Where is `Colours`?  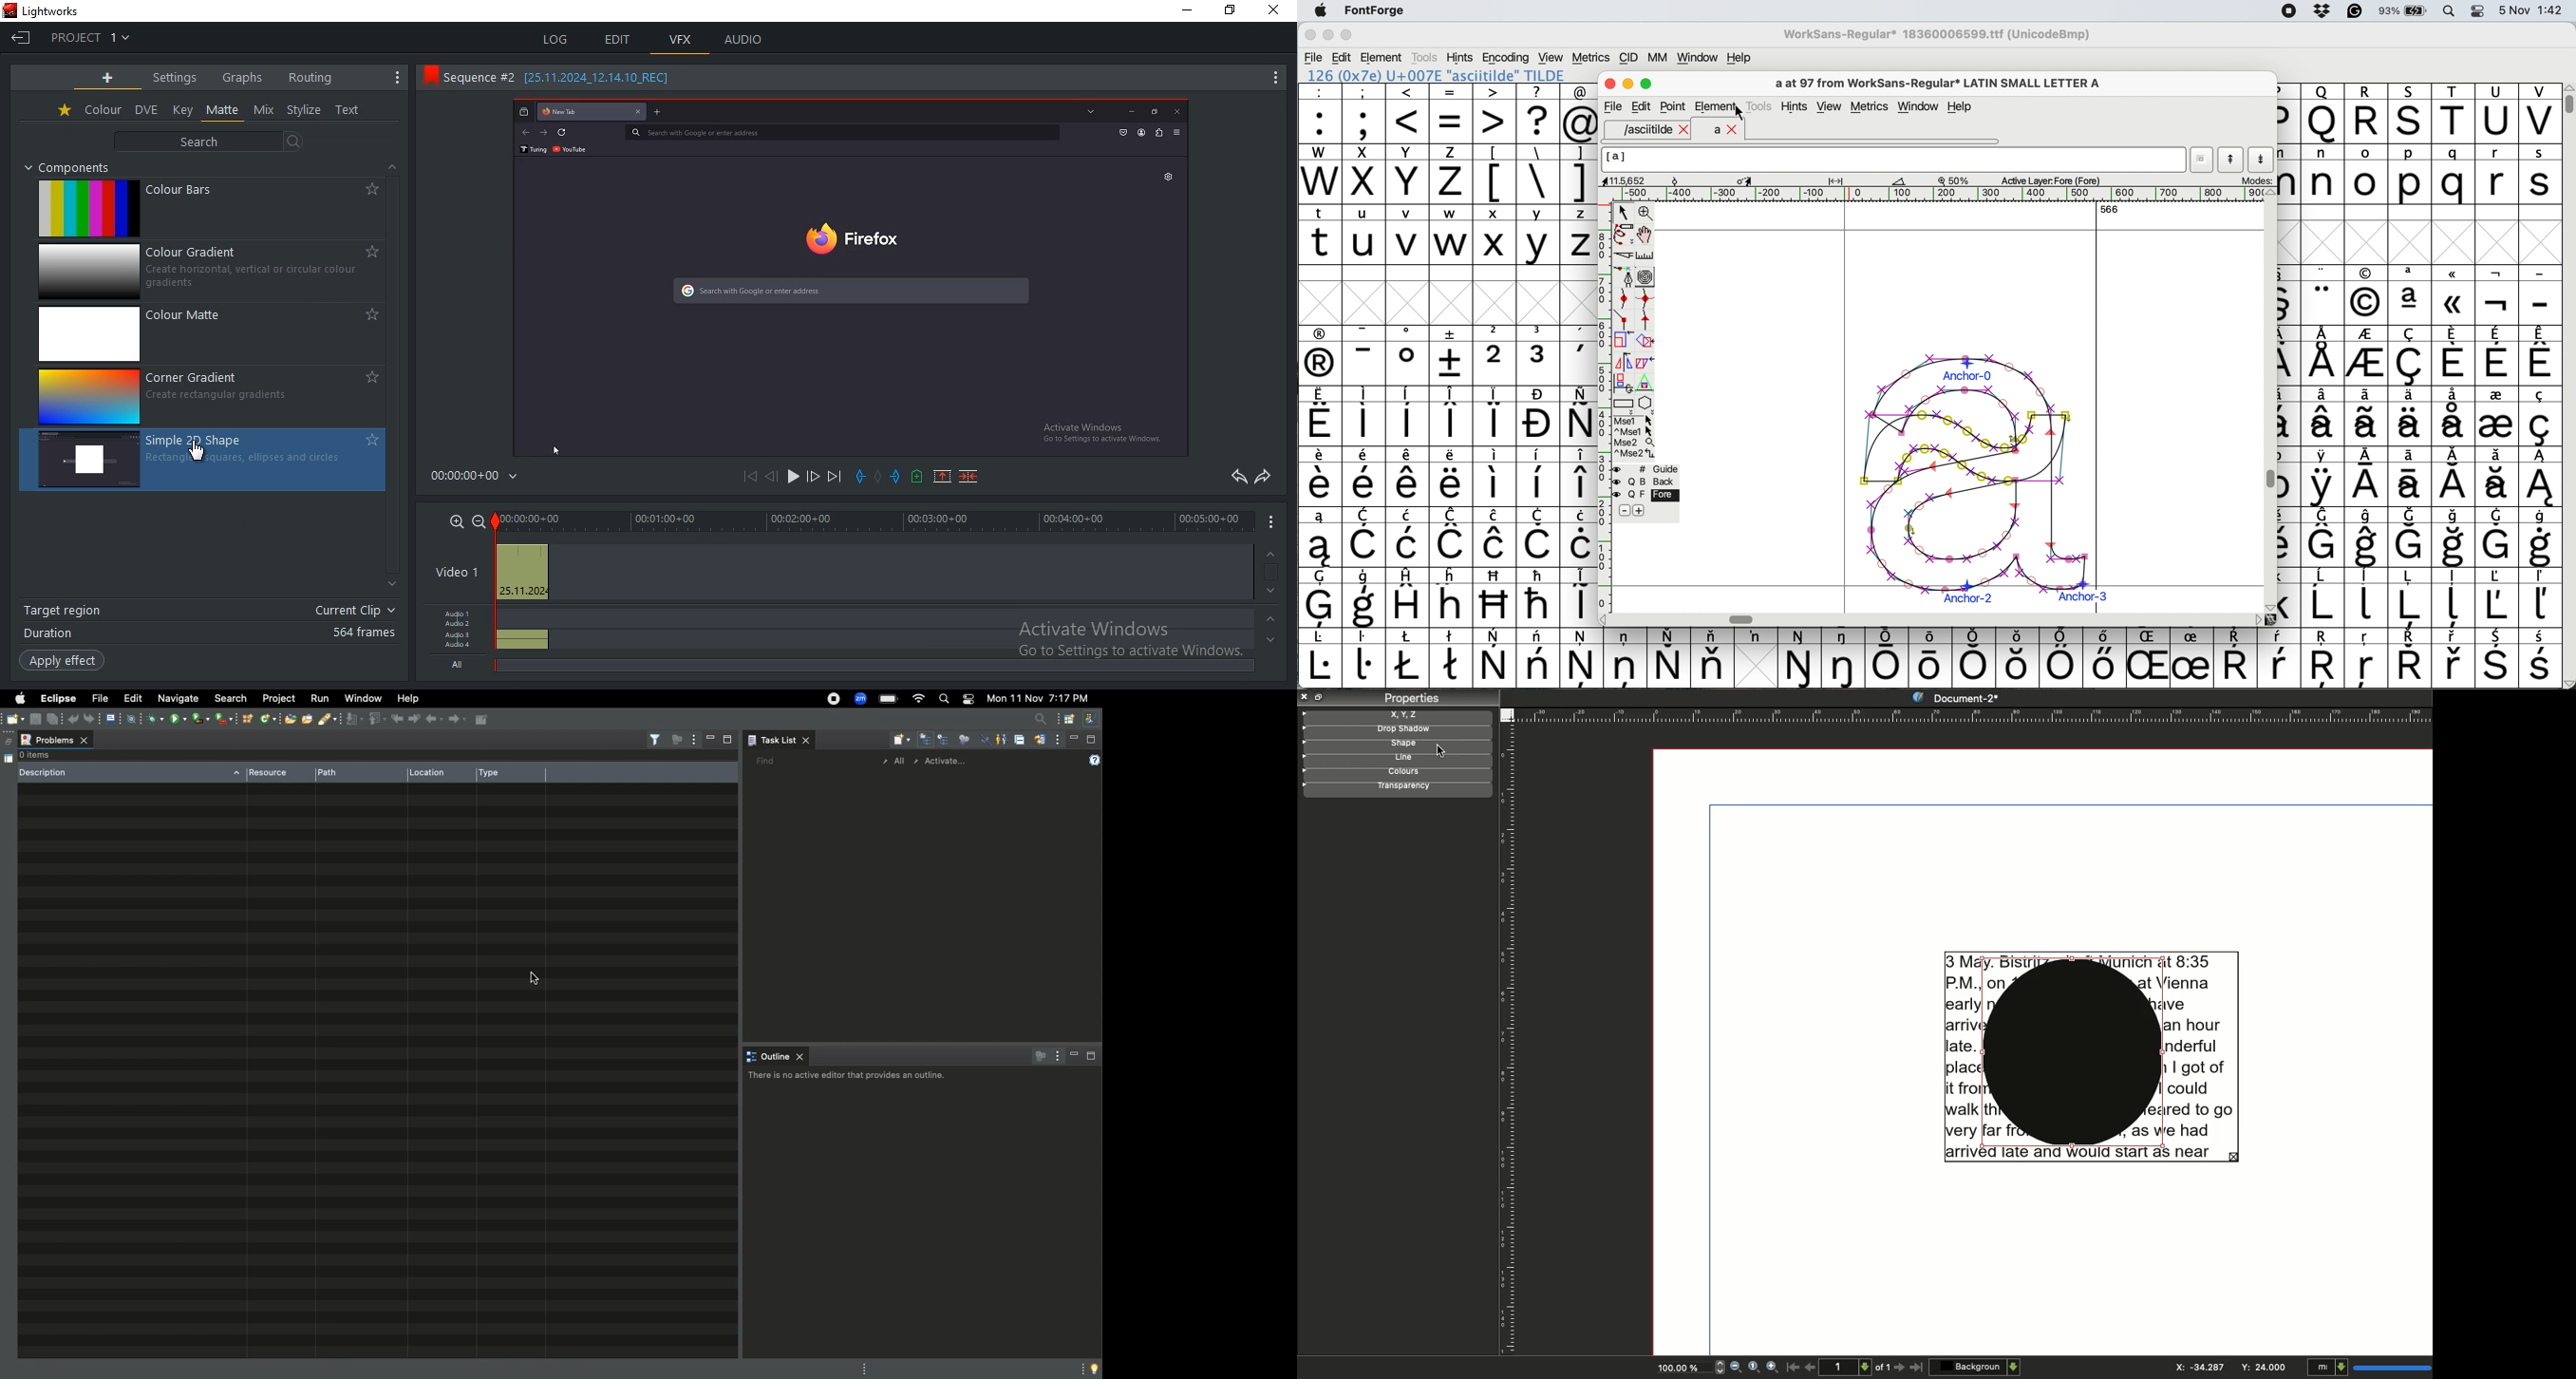
Colours is located at coordinates (1407, 772).